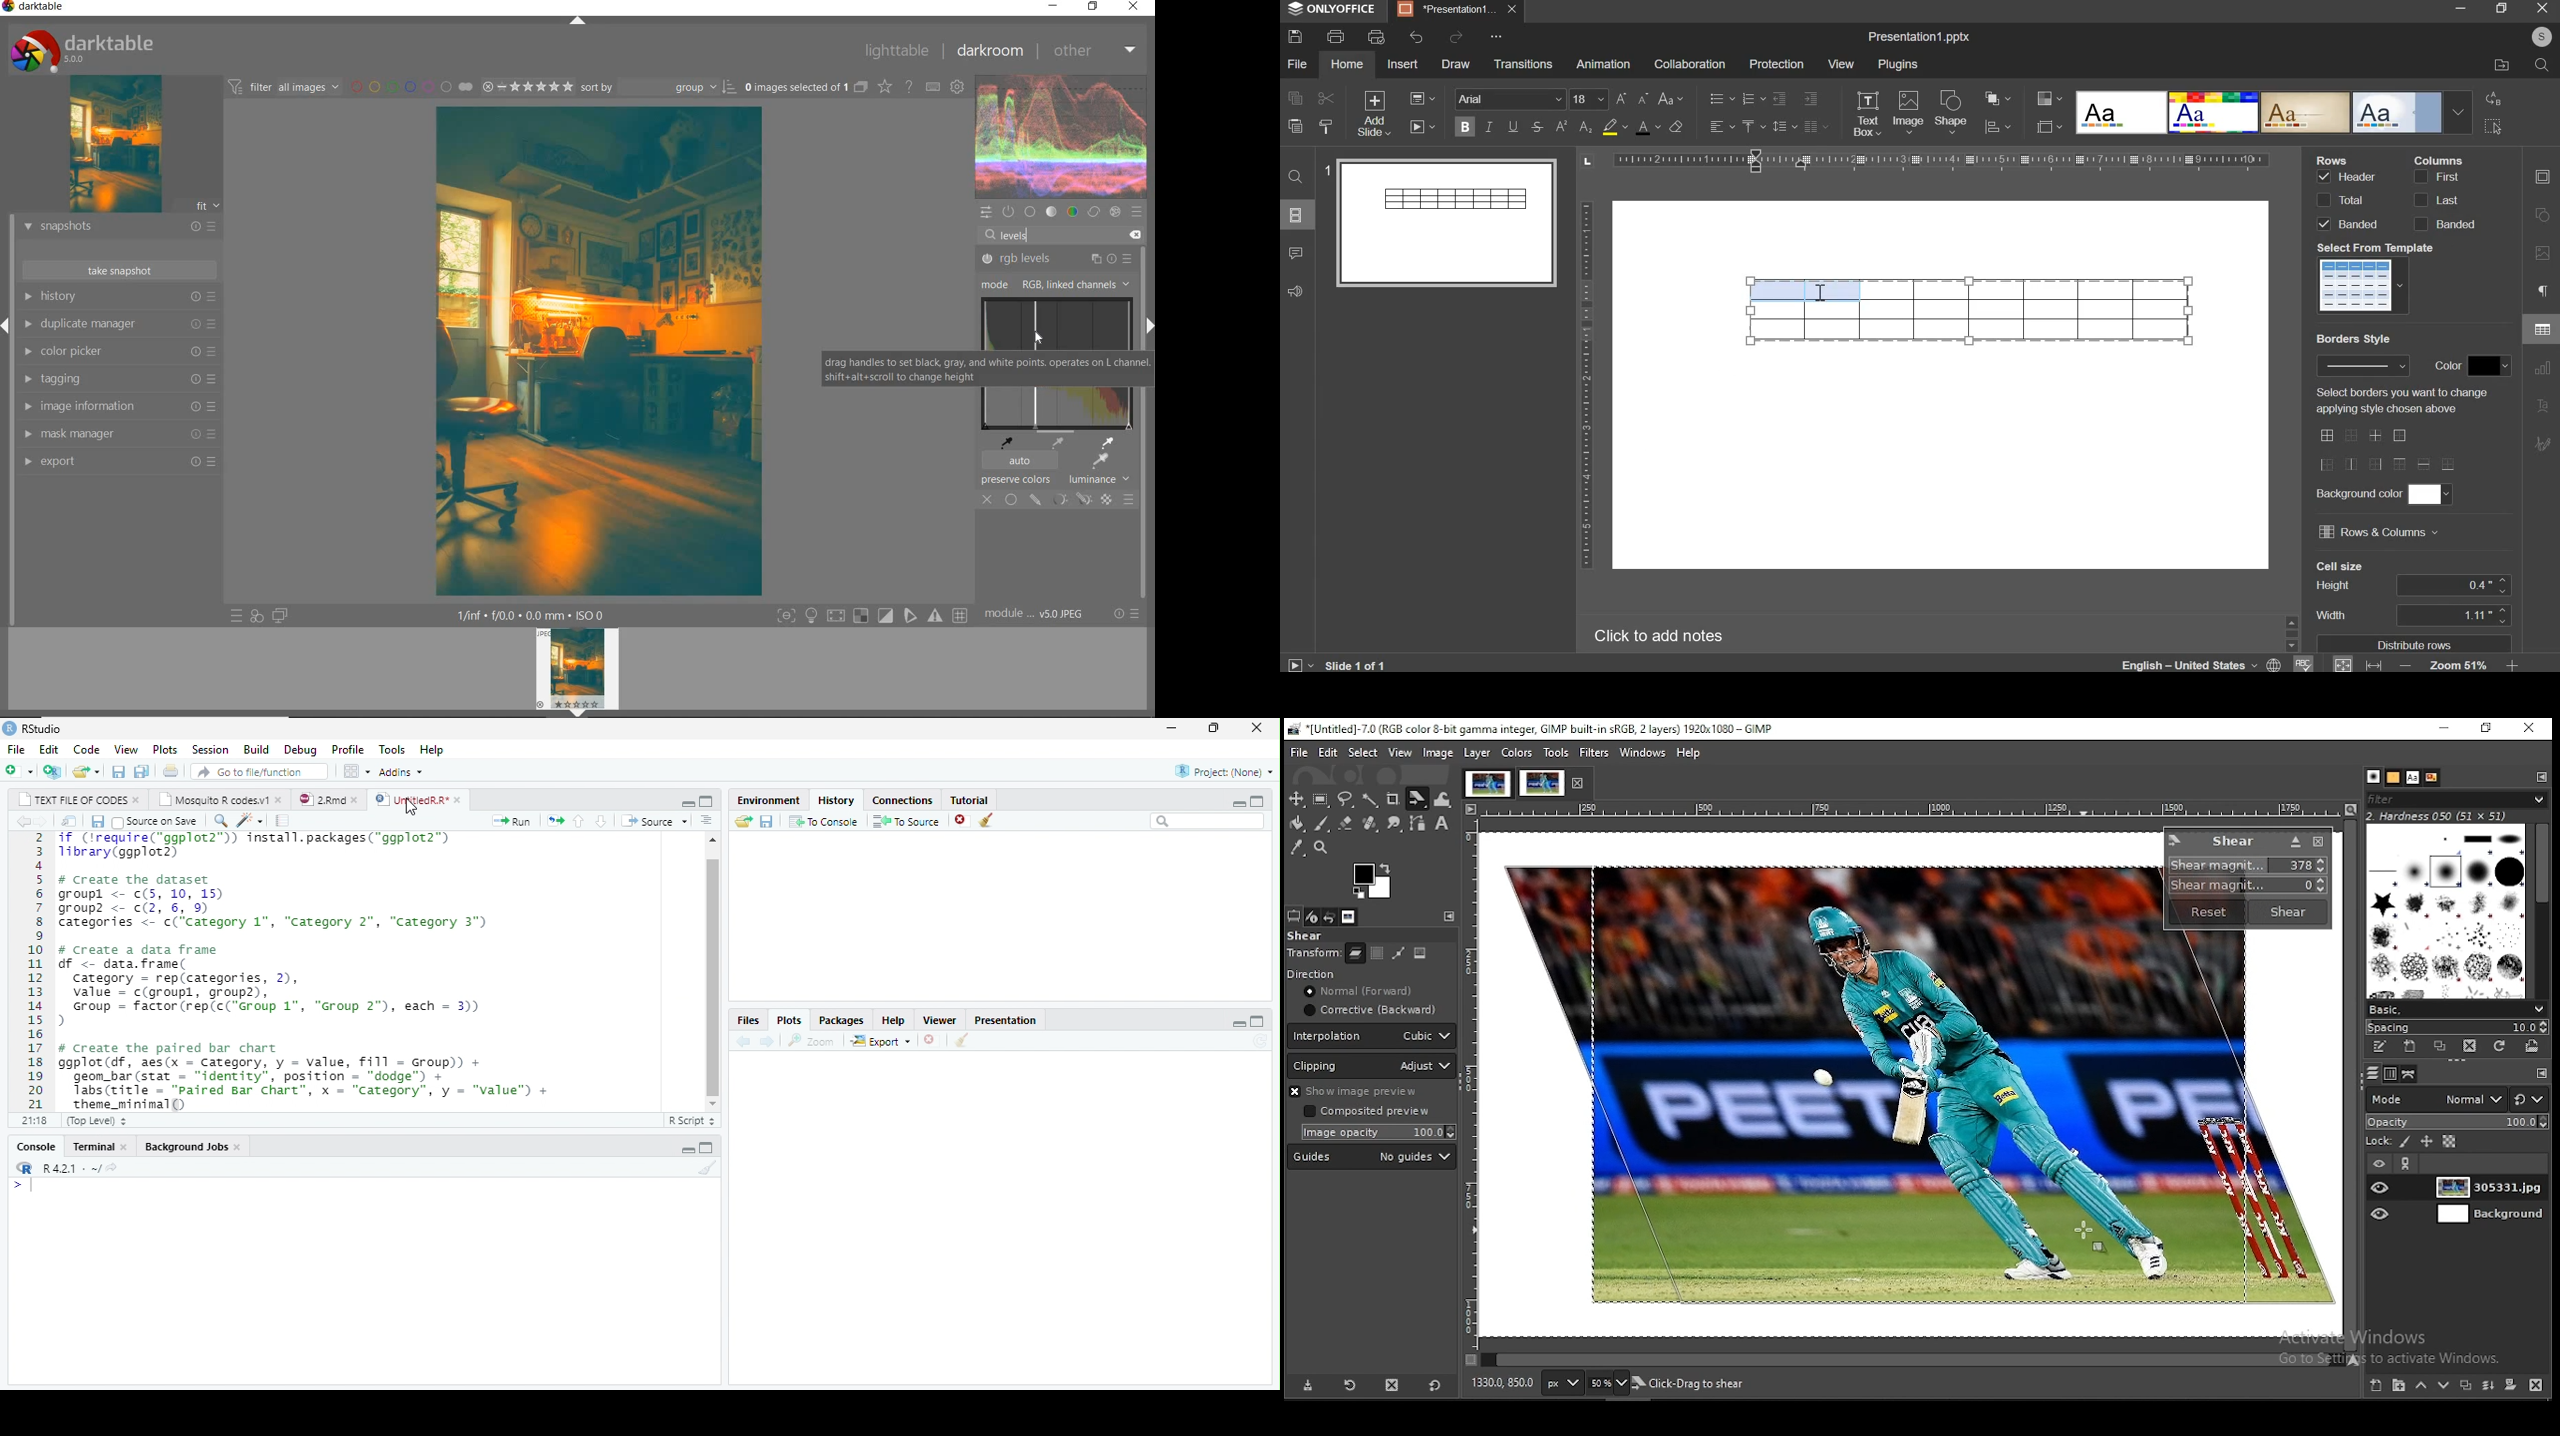 Image resolution: width=2576 pixels, height=1456 pixels. Describe the element at coordinates (137, 801) in the screenshot. I see `close` at that location.